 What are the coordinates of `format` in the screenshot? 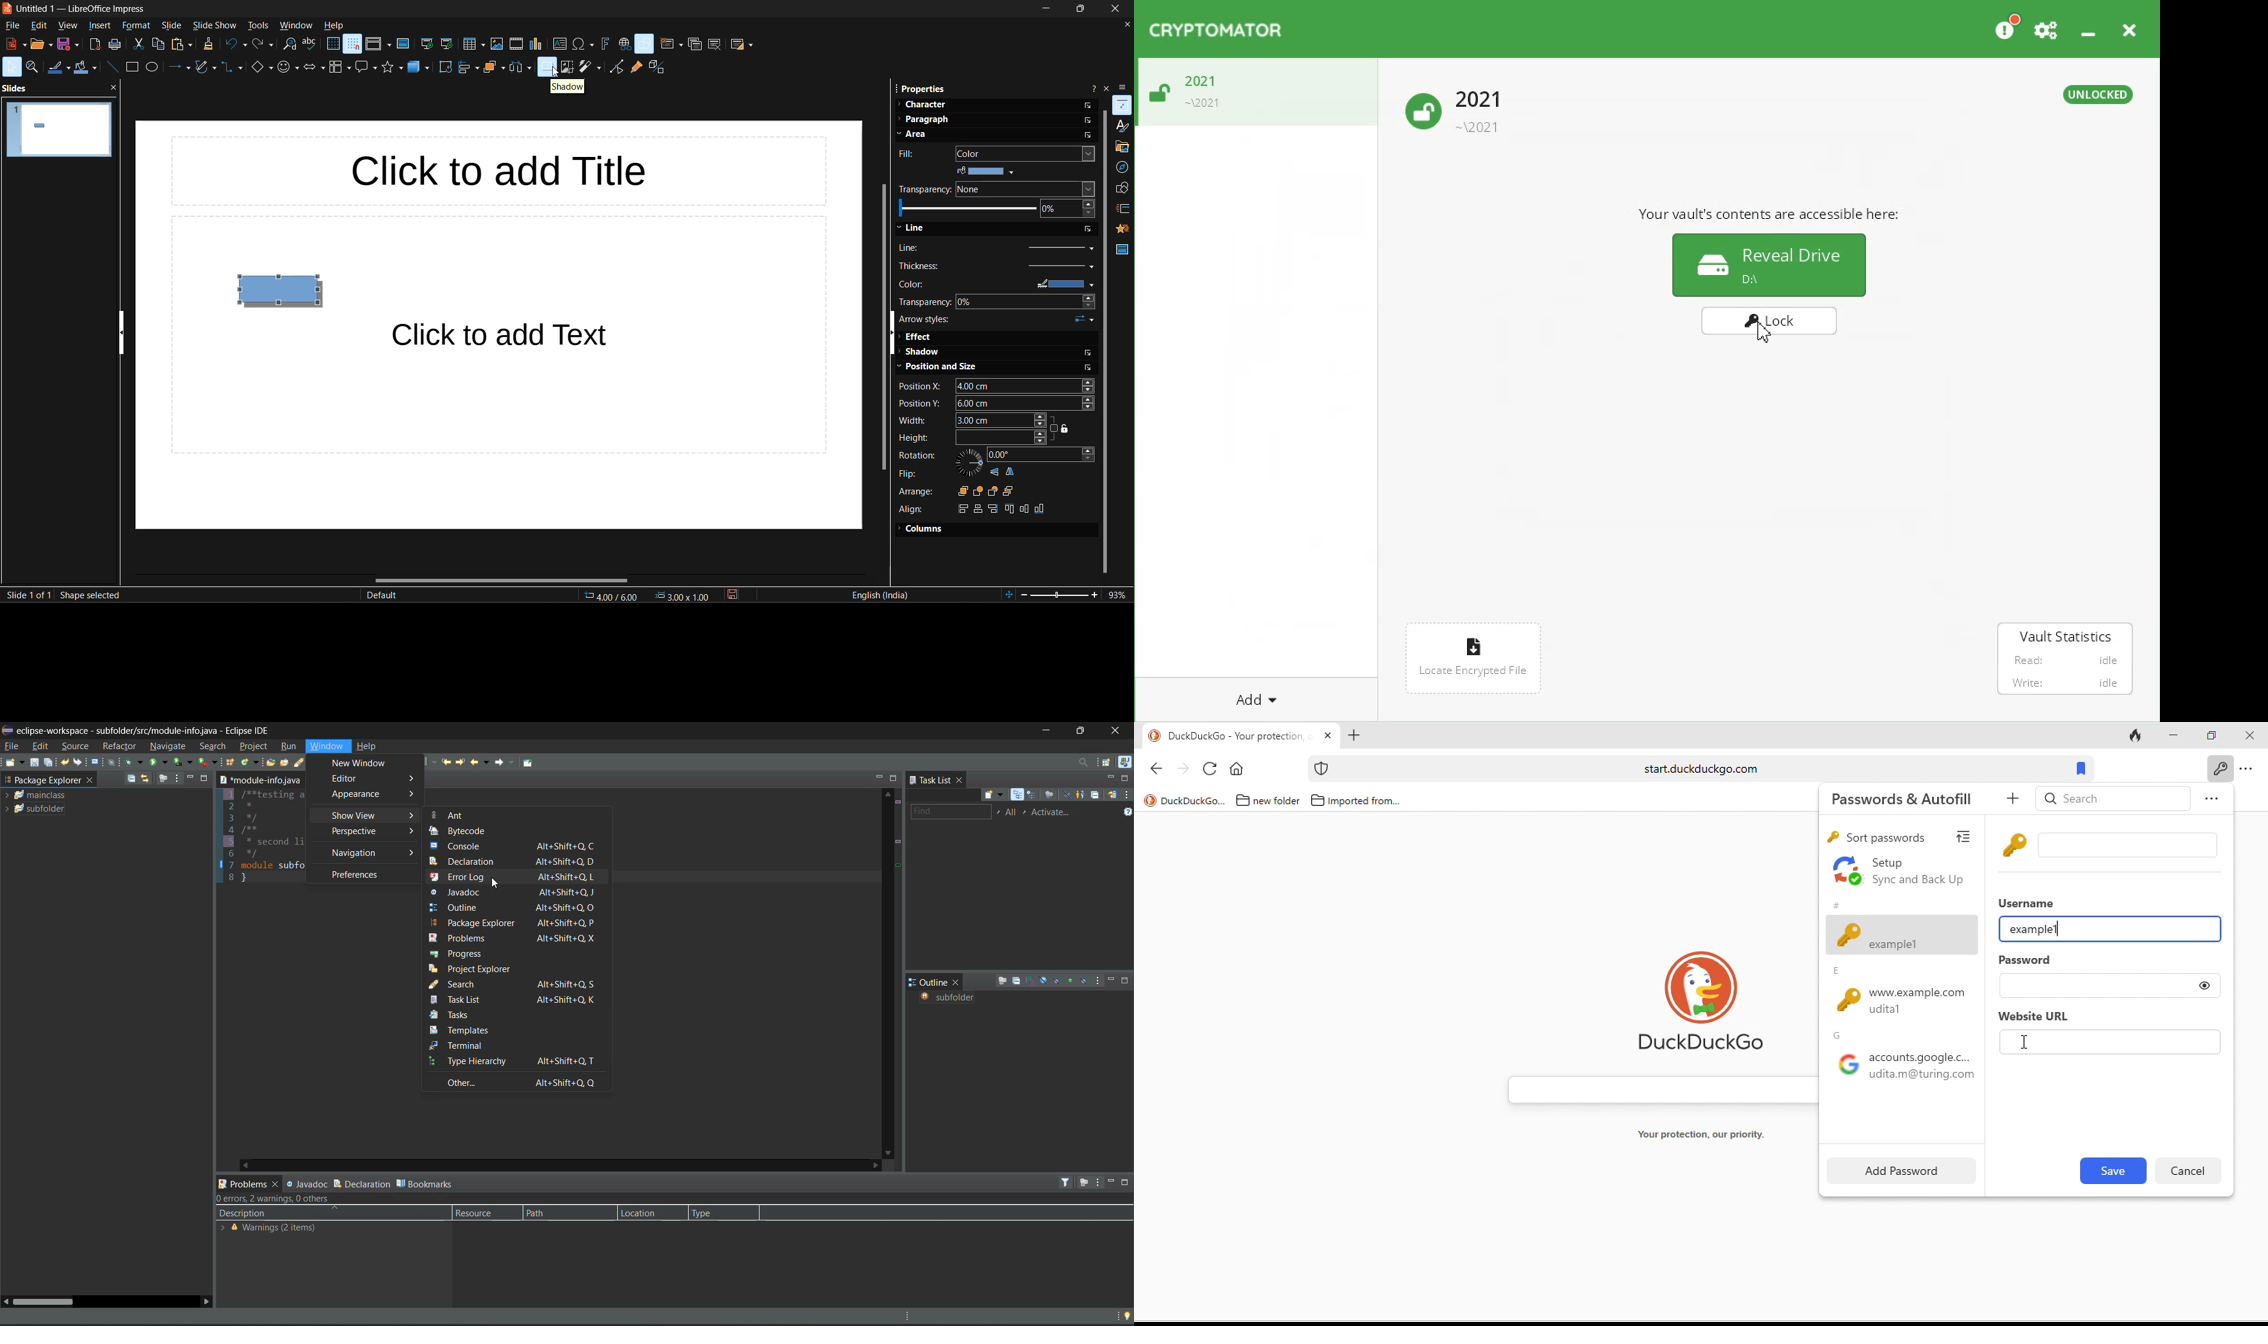 It's located at (136, 27).